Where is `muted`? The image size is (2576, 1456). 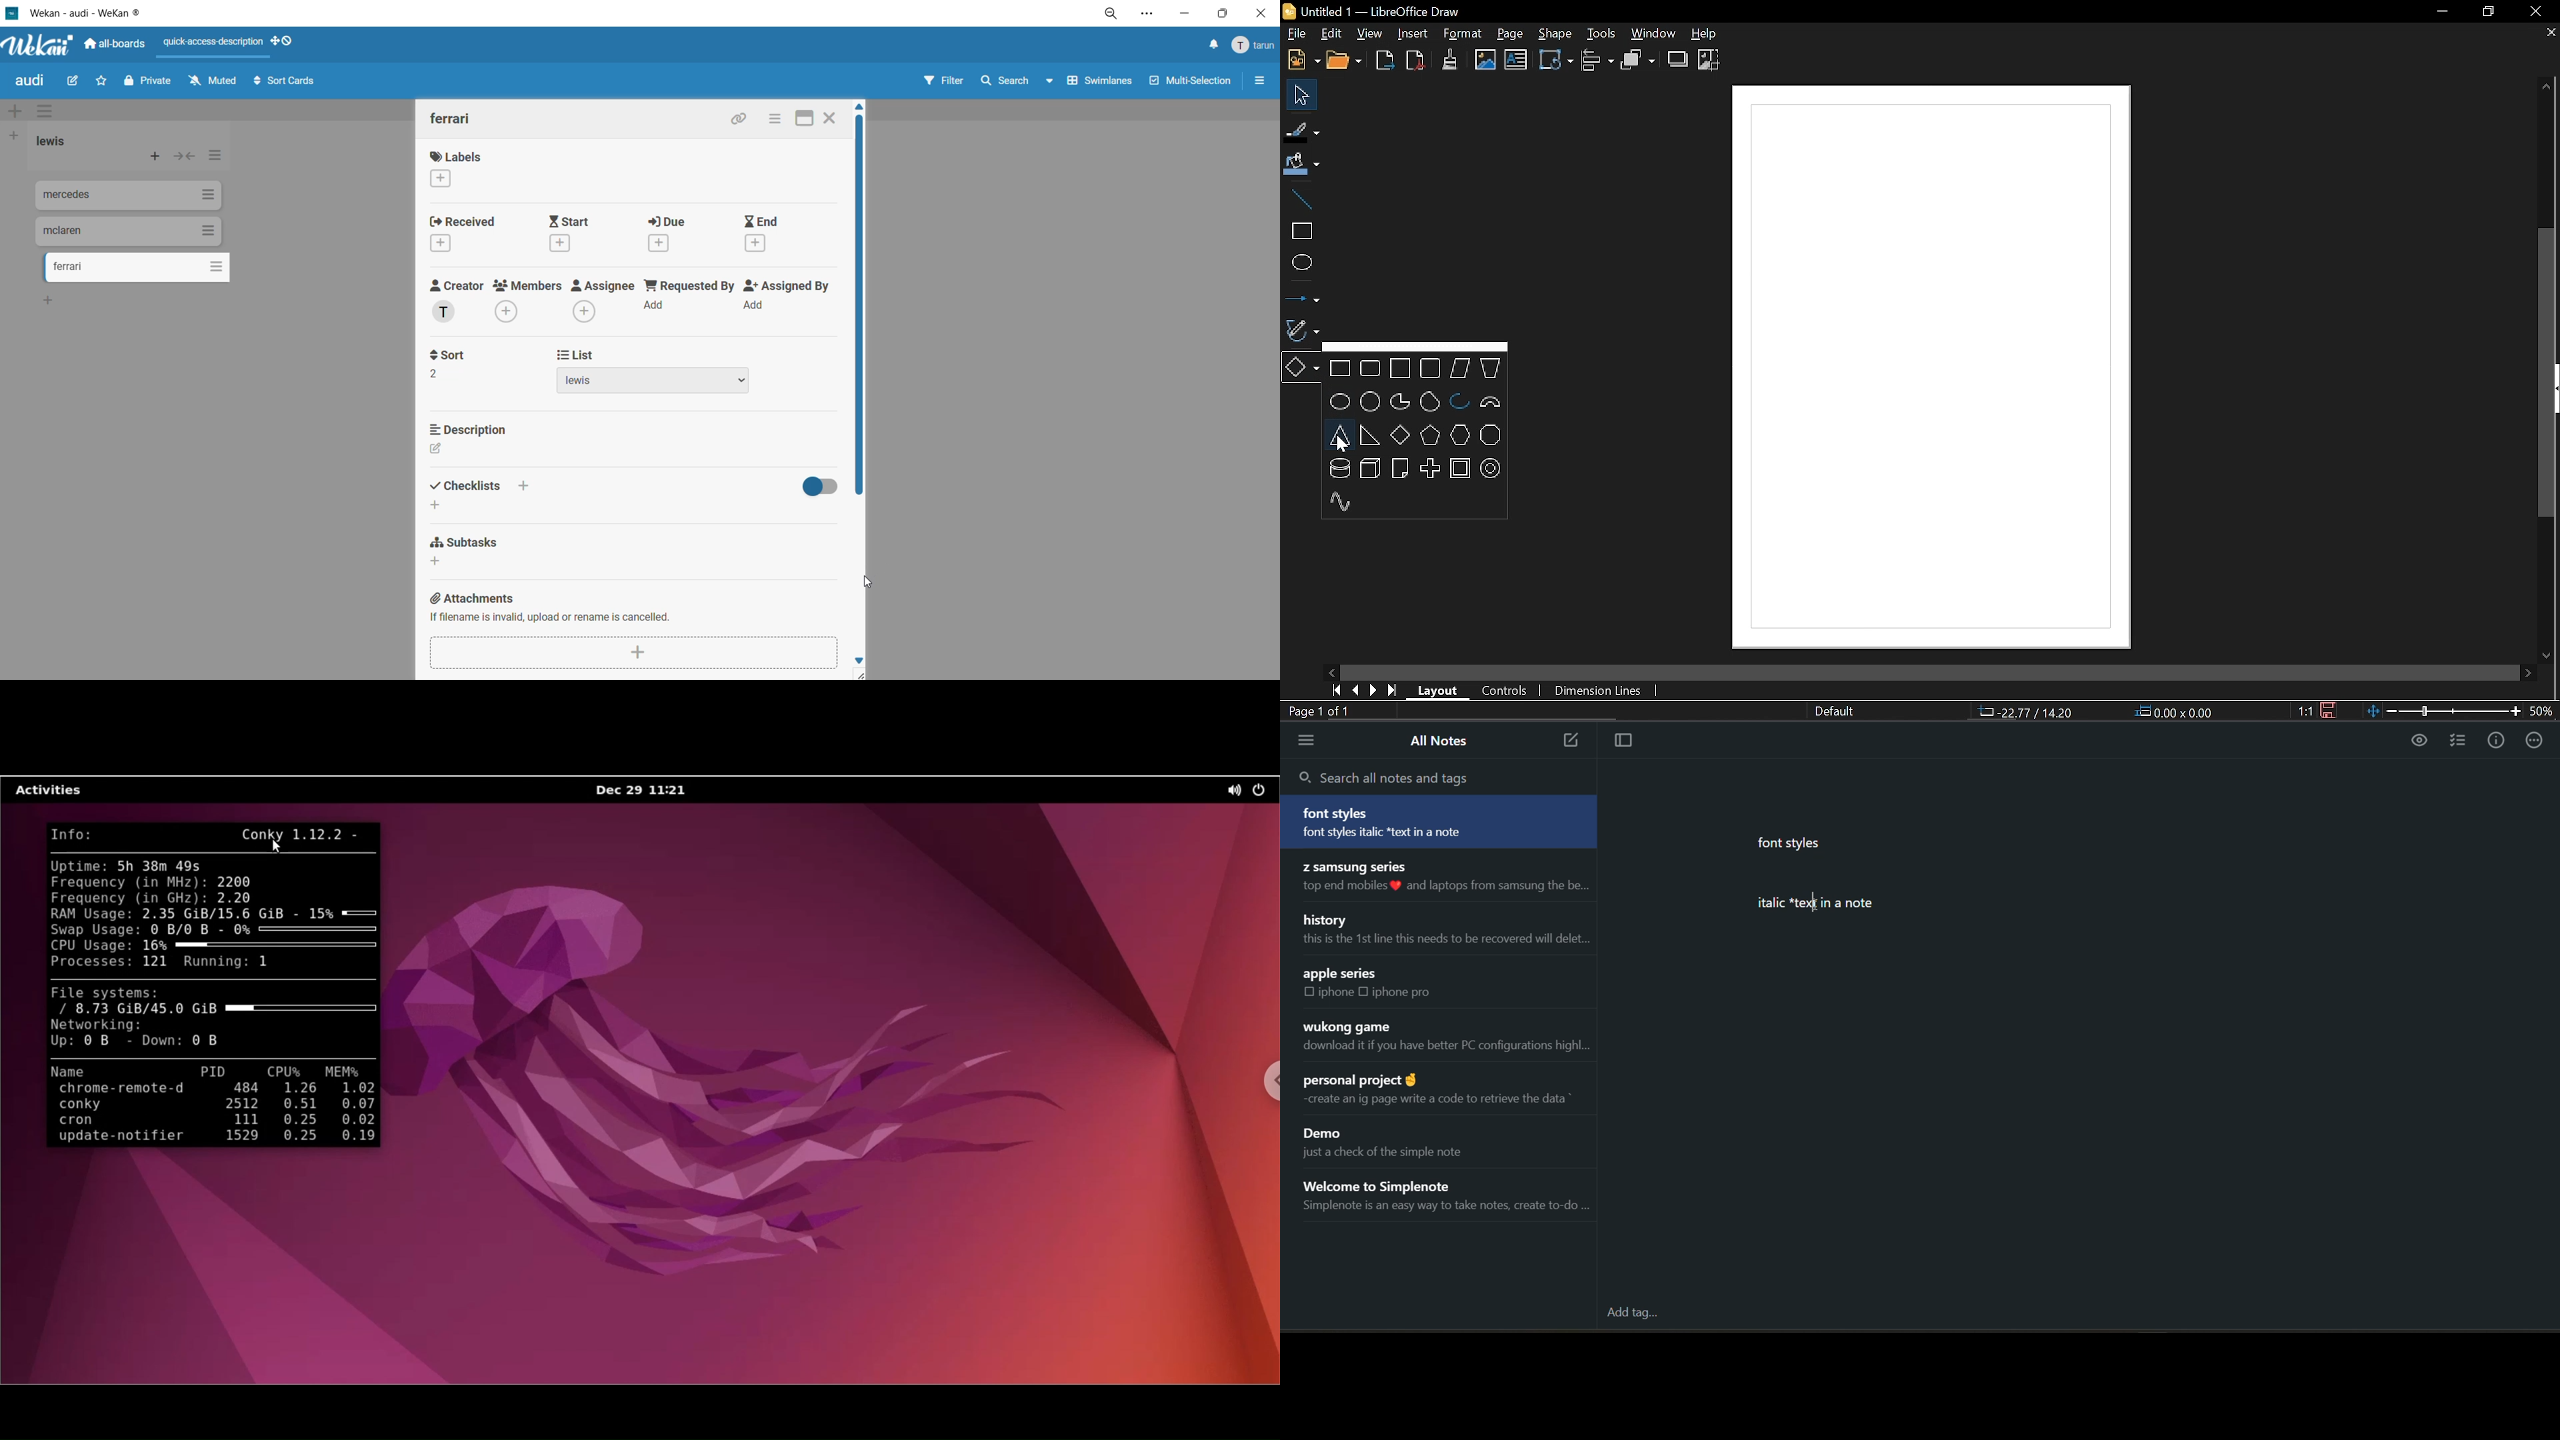 muted is located at coordinates (213, 80).